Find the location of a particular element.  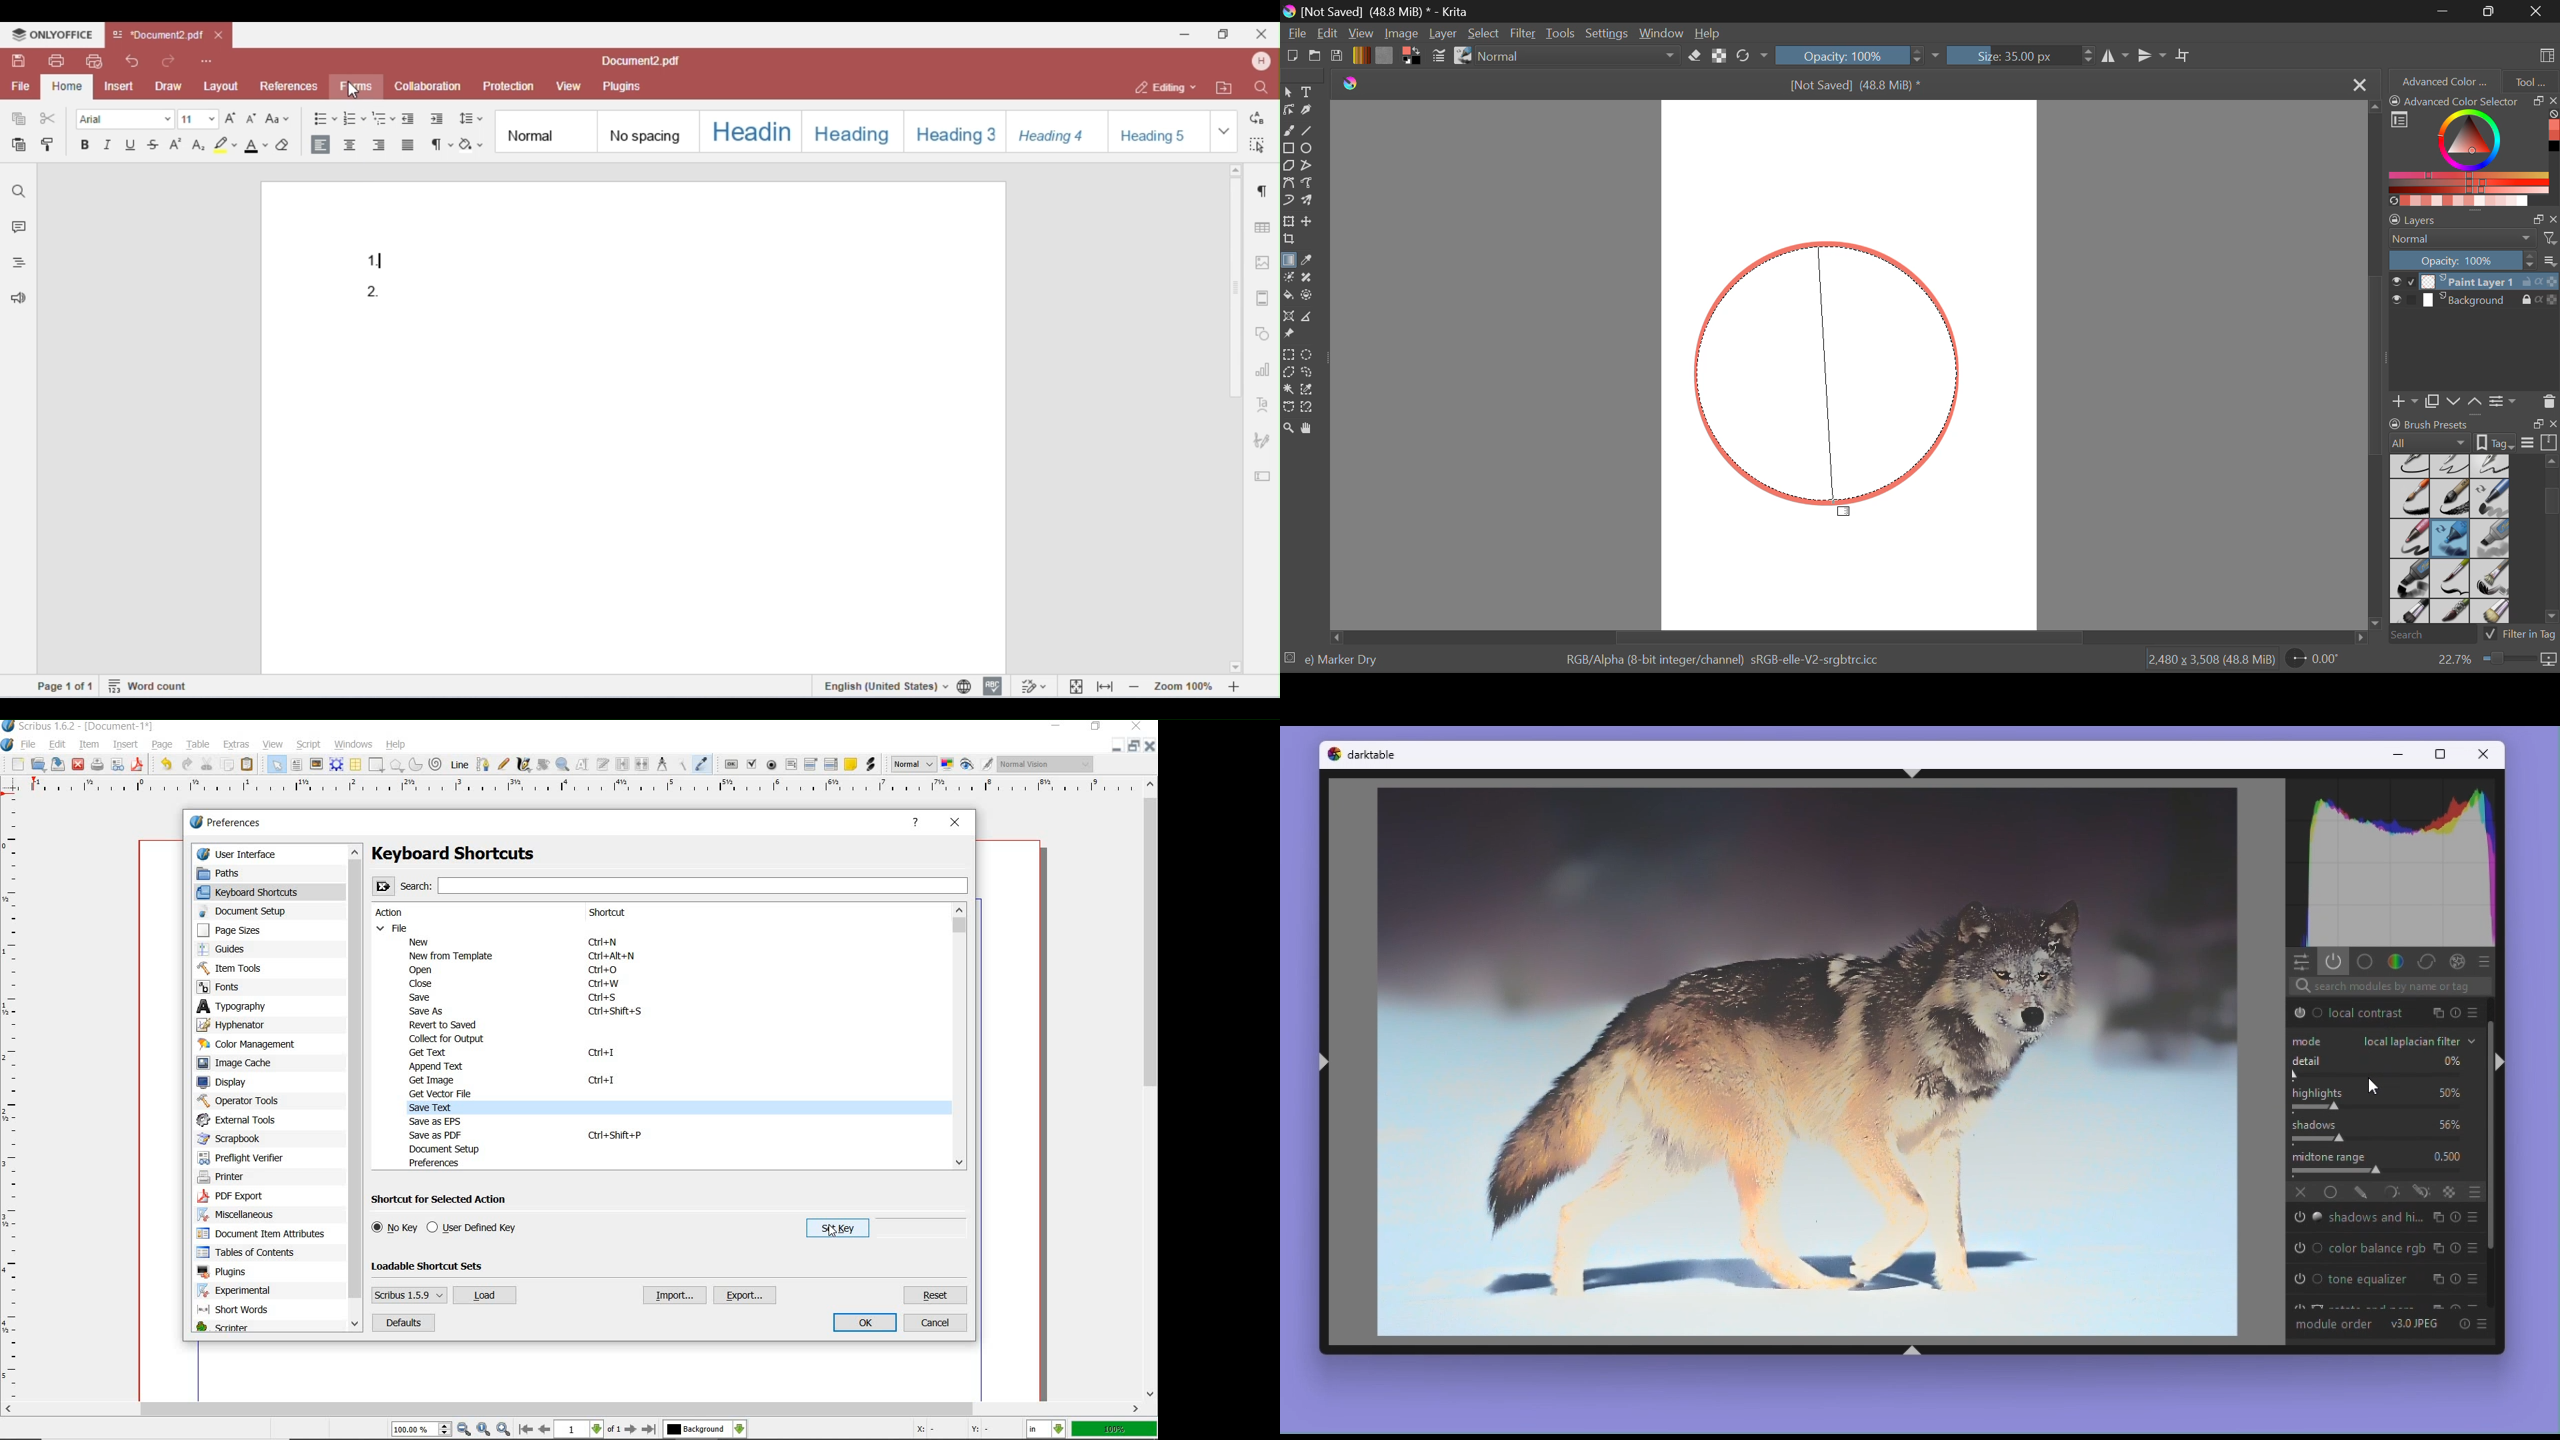

edit text with story editor is located at coordinates (604, 763).